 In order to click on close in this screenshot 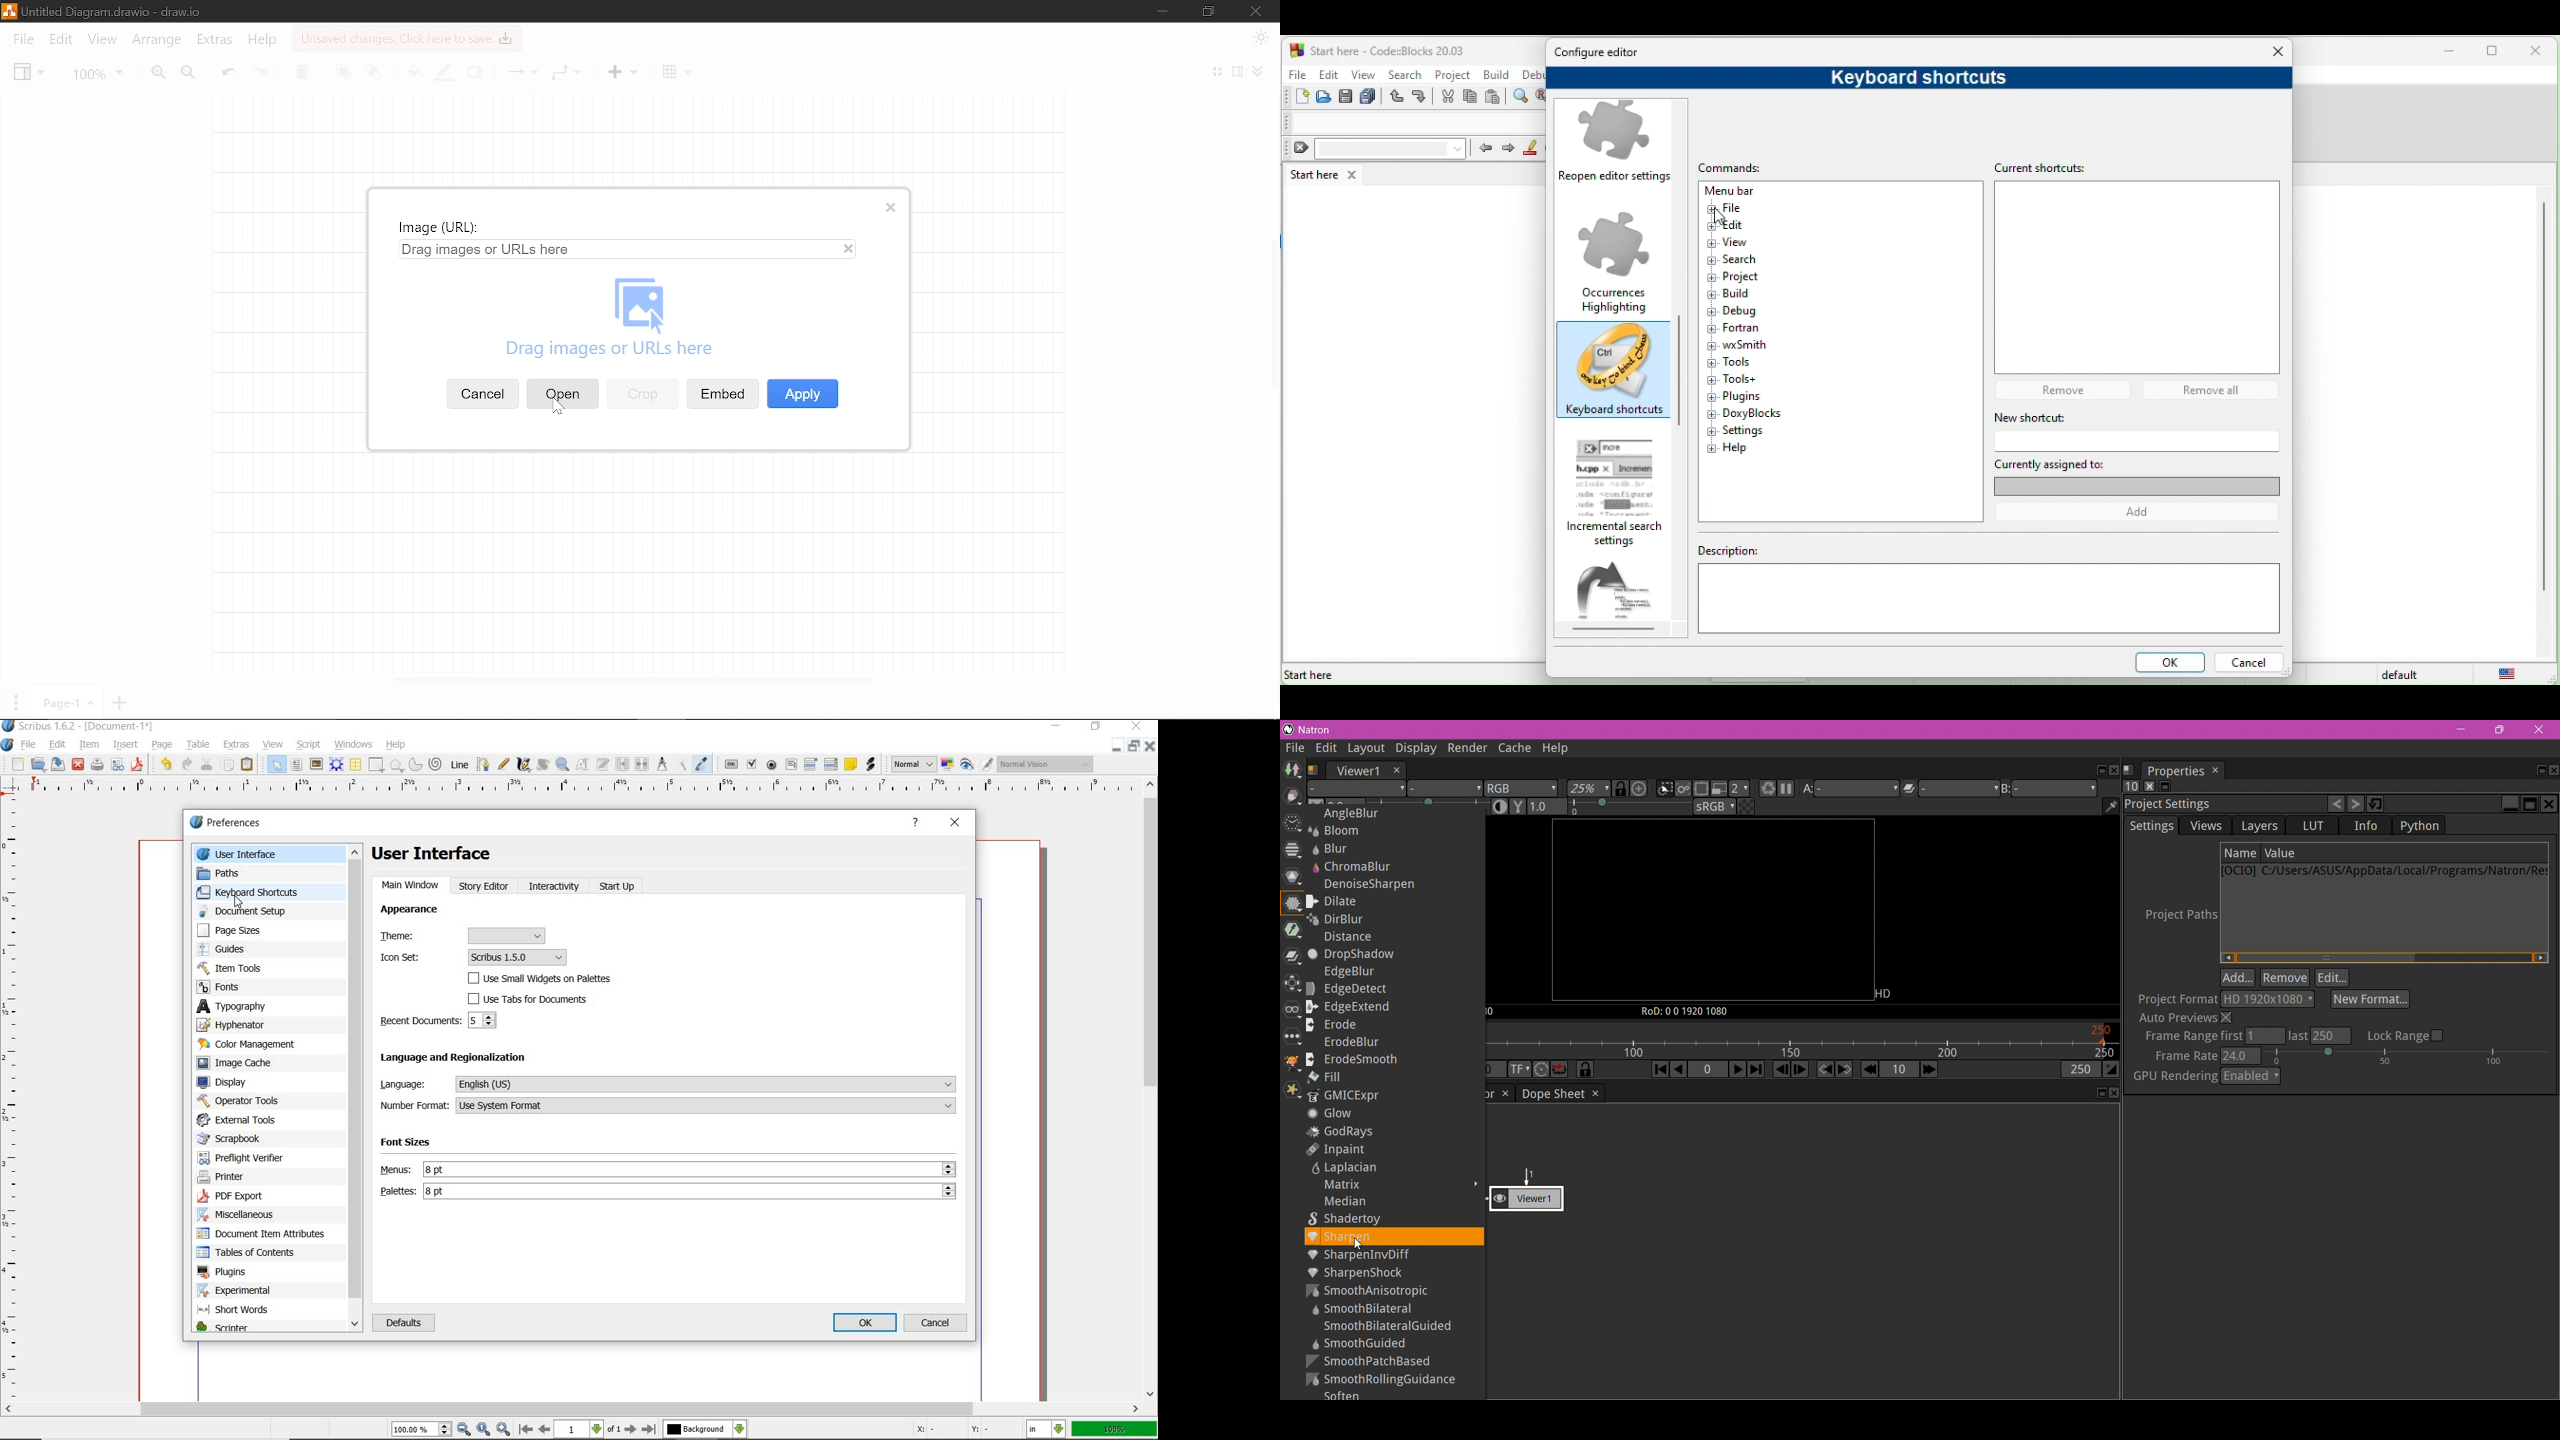, I will do `click(78, 763)`.